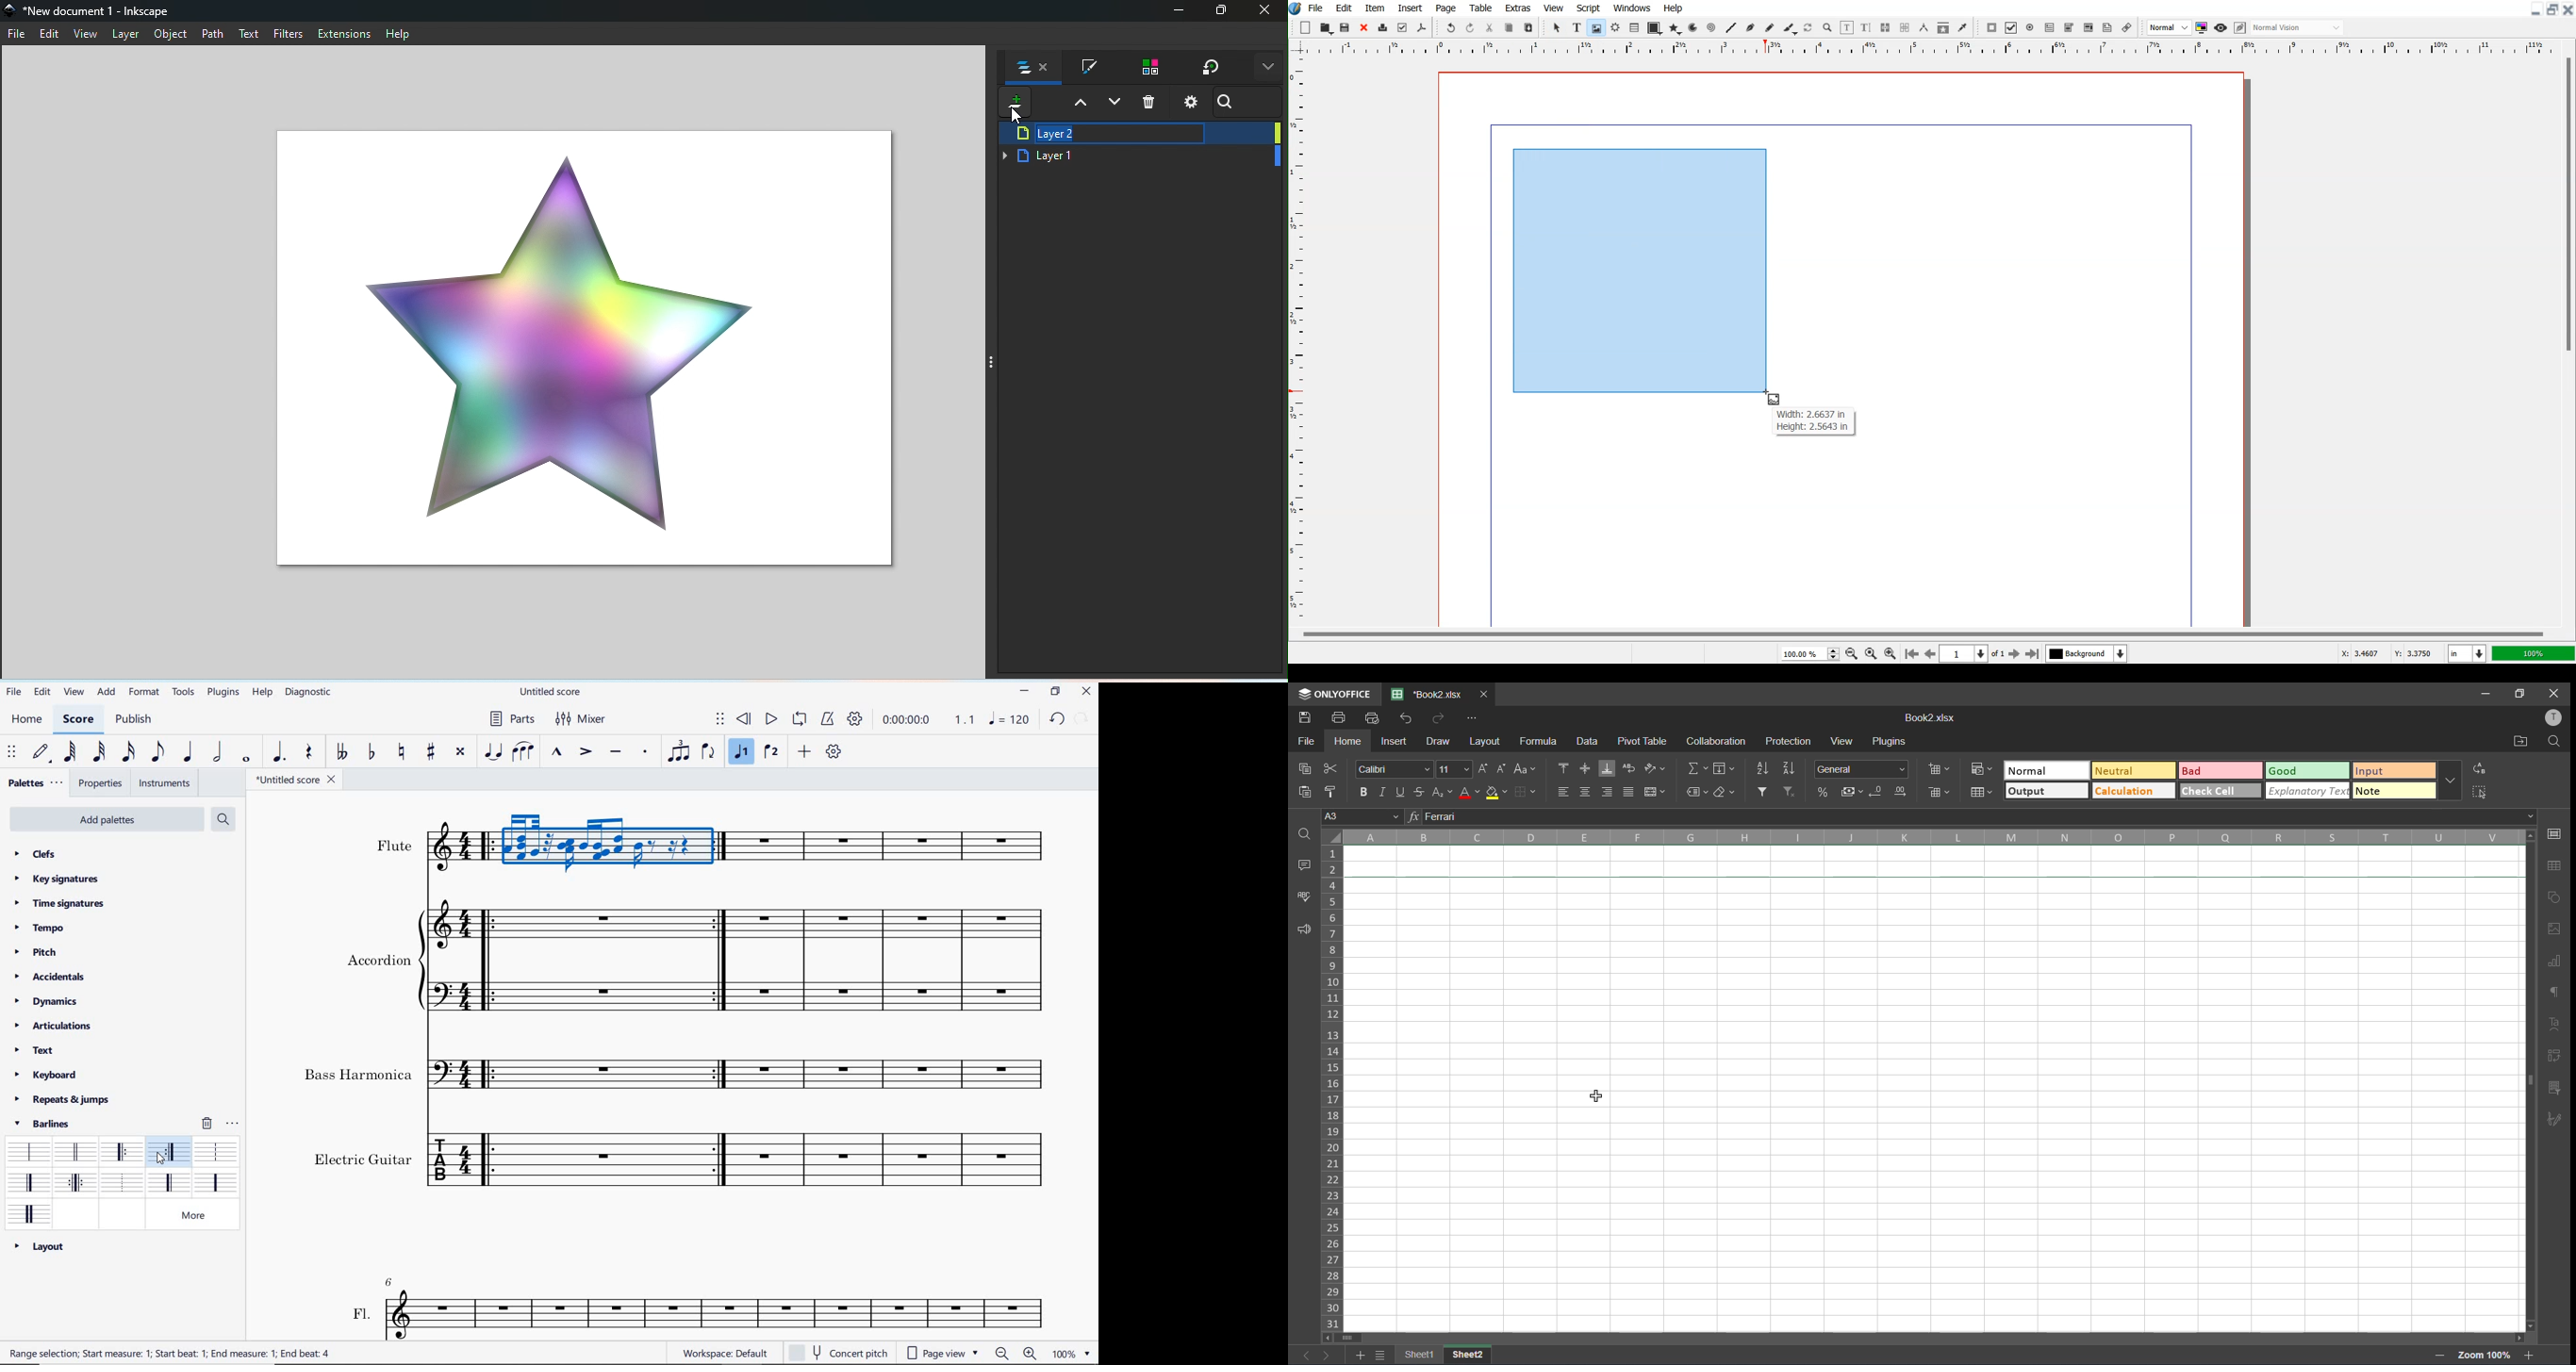 This screenshot has height=1372, width=2576. Describe the element at coordinates (1422, 28) in the screenshot. I see `Save As PDF` at that location.